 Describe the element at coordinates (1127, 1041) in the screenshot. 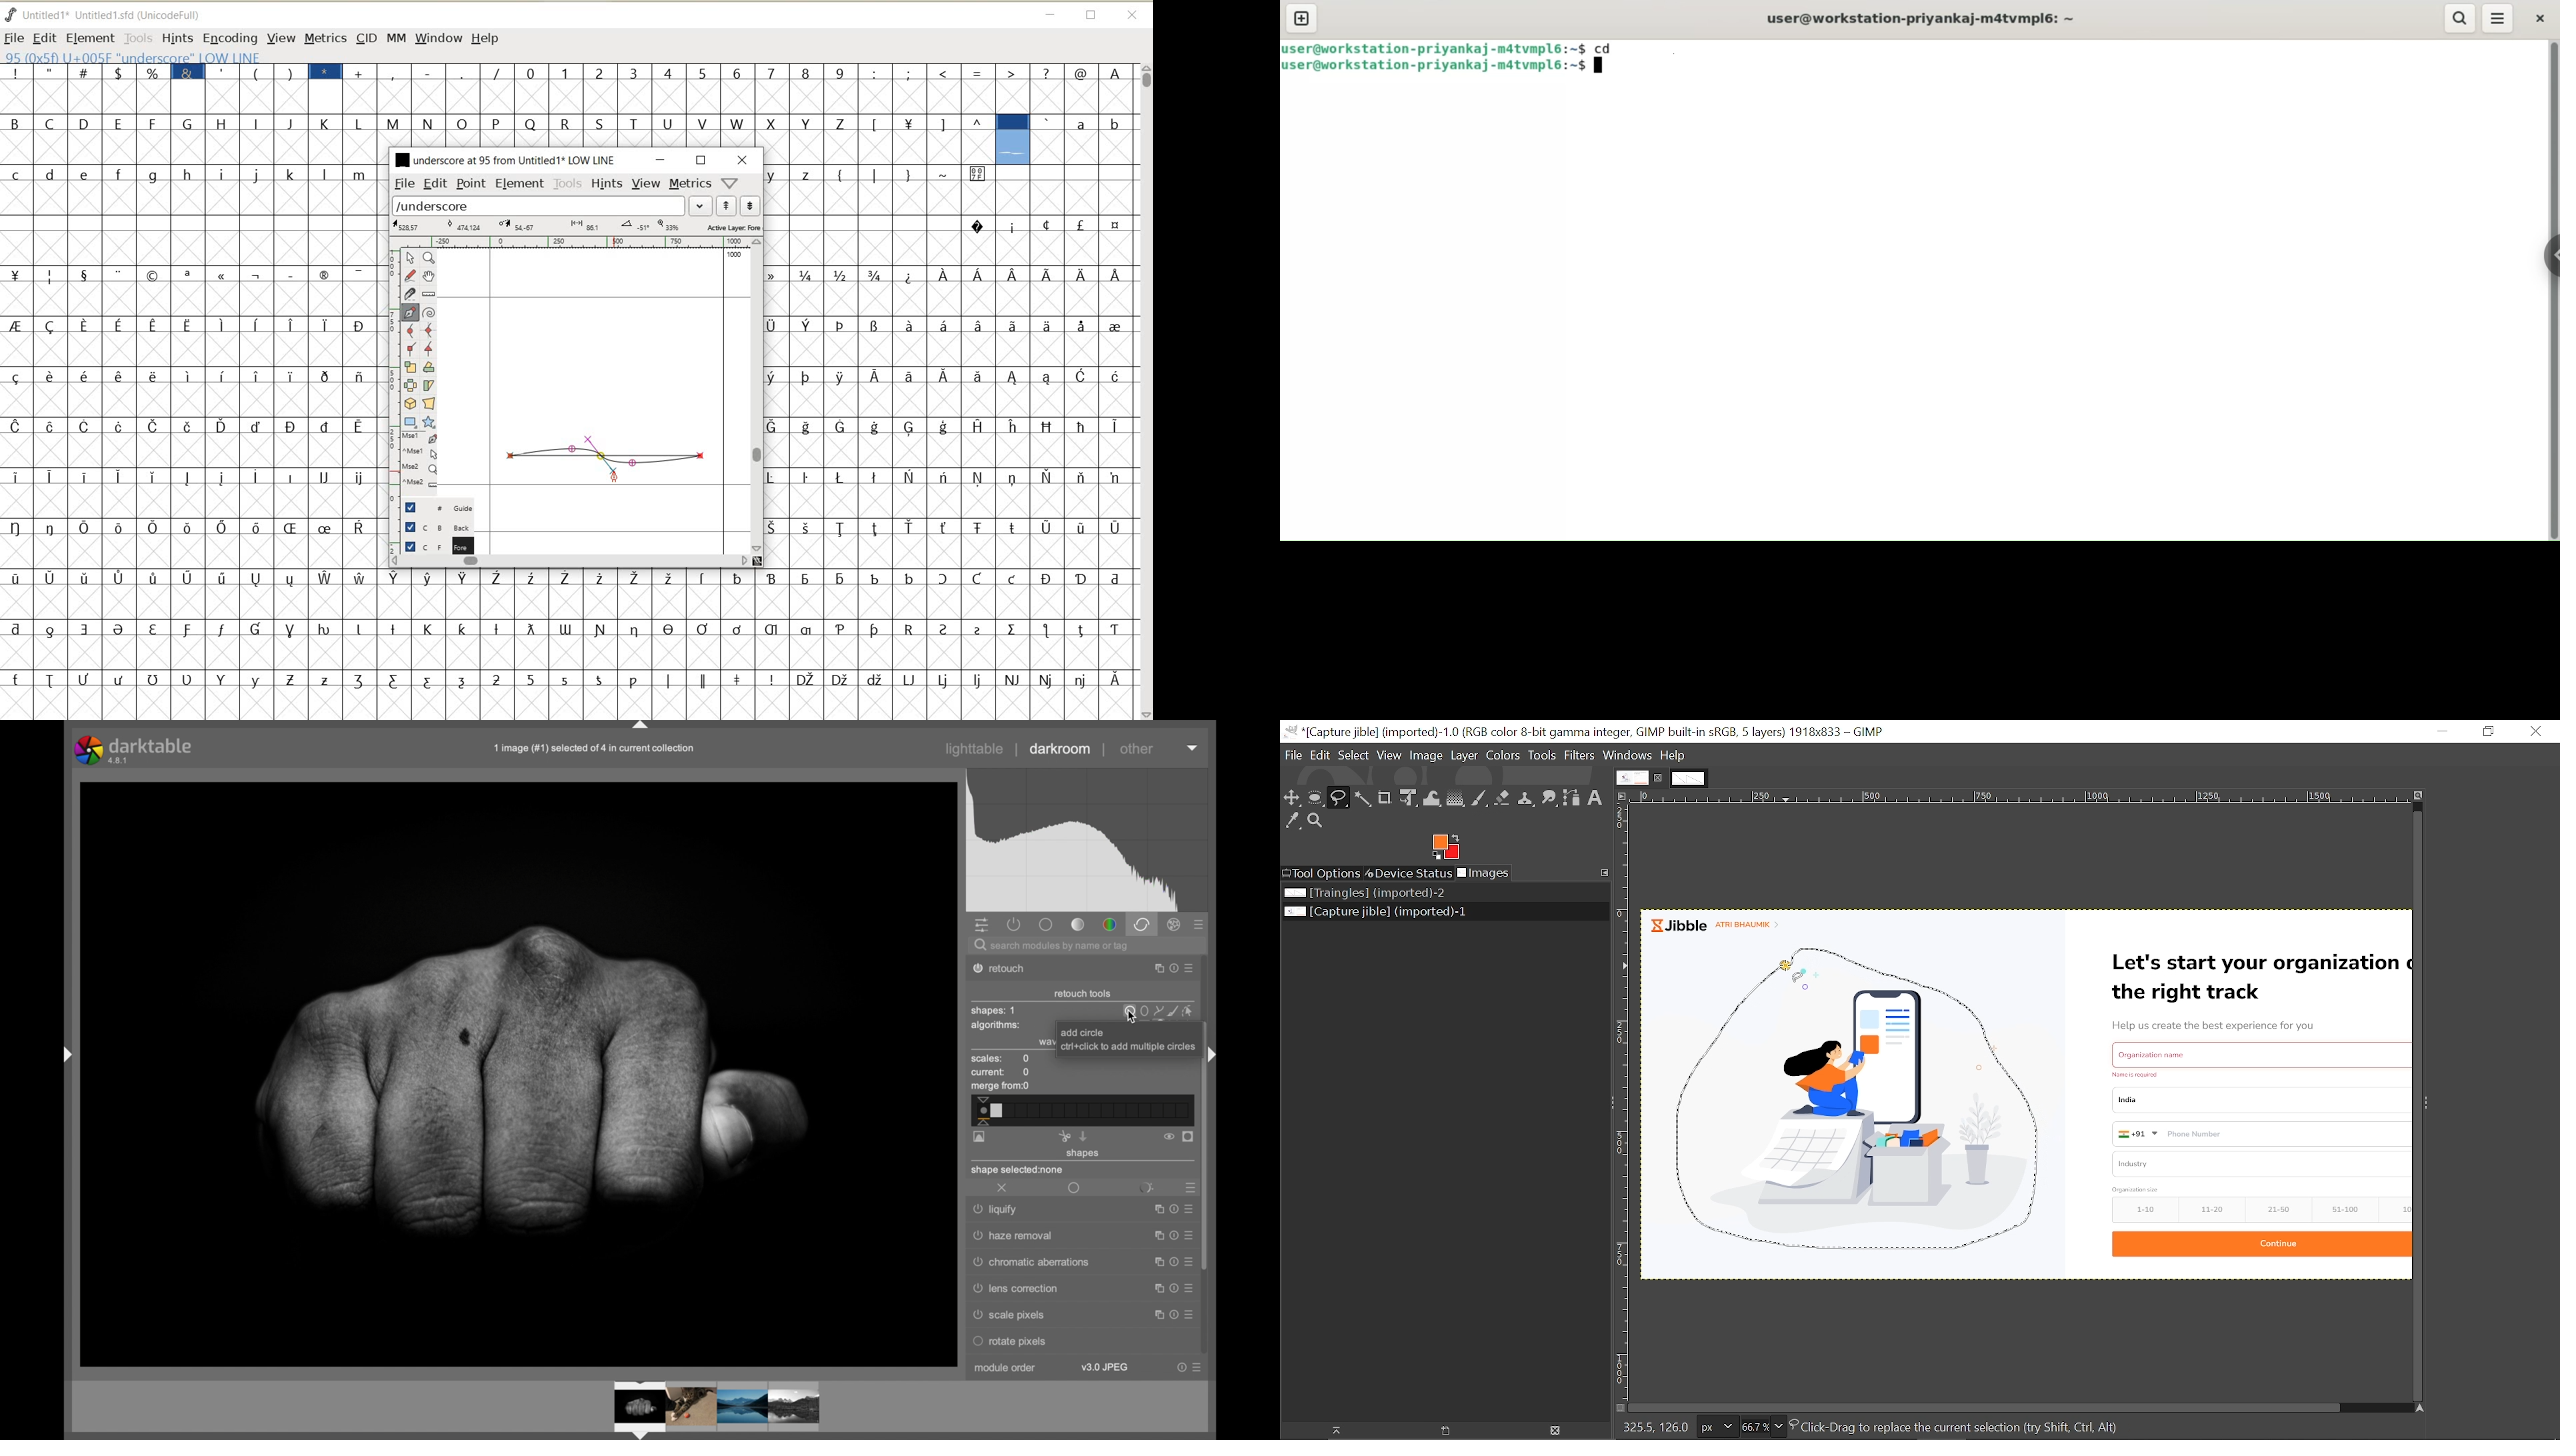

I see `add circle ctrl+click to add multiple circles` at that location.